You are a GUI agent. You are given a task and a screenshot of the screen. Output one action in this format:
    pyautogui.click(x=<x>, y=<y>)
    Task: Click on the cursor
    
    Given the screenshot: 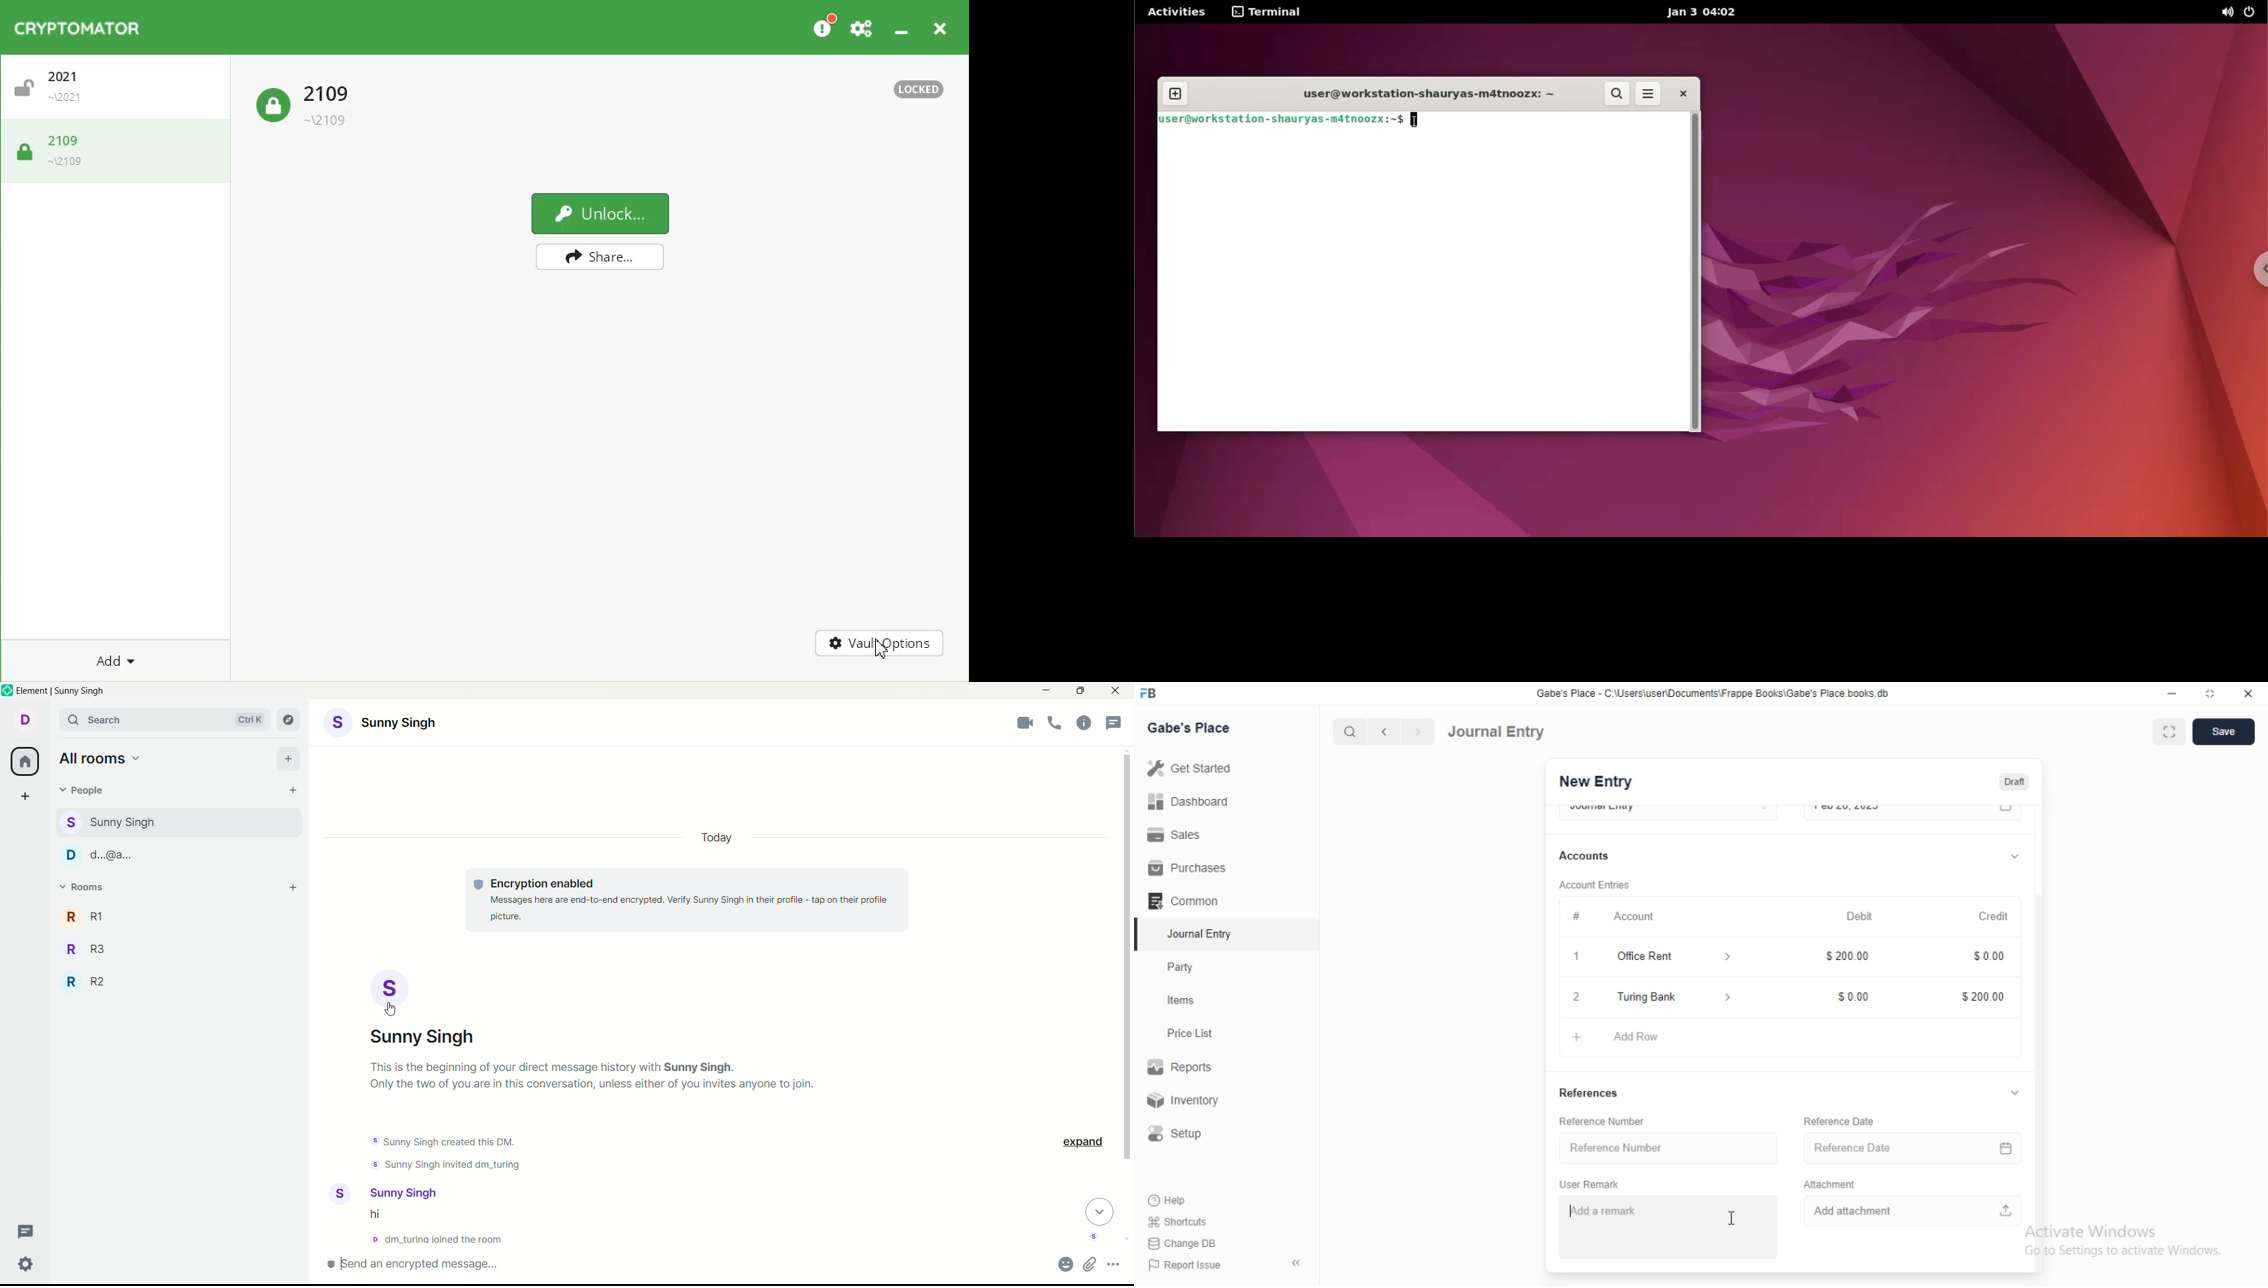 What is the action you would take?
    pyautogui.click(x=393, y=1010)
    